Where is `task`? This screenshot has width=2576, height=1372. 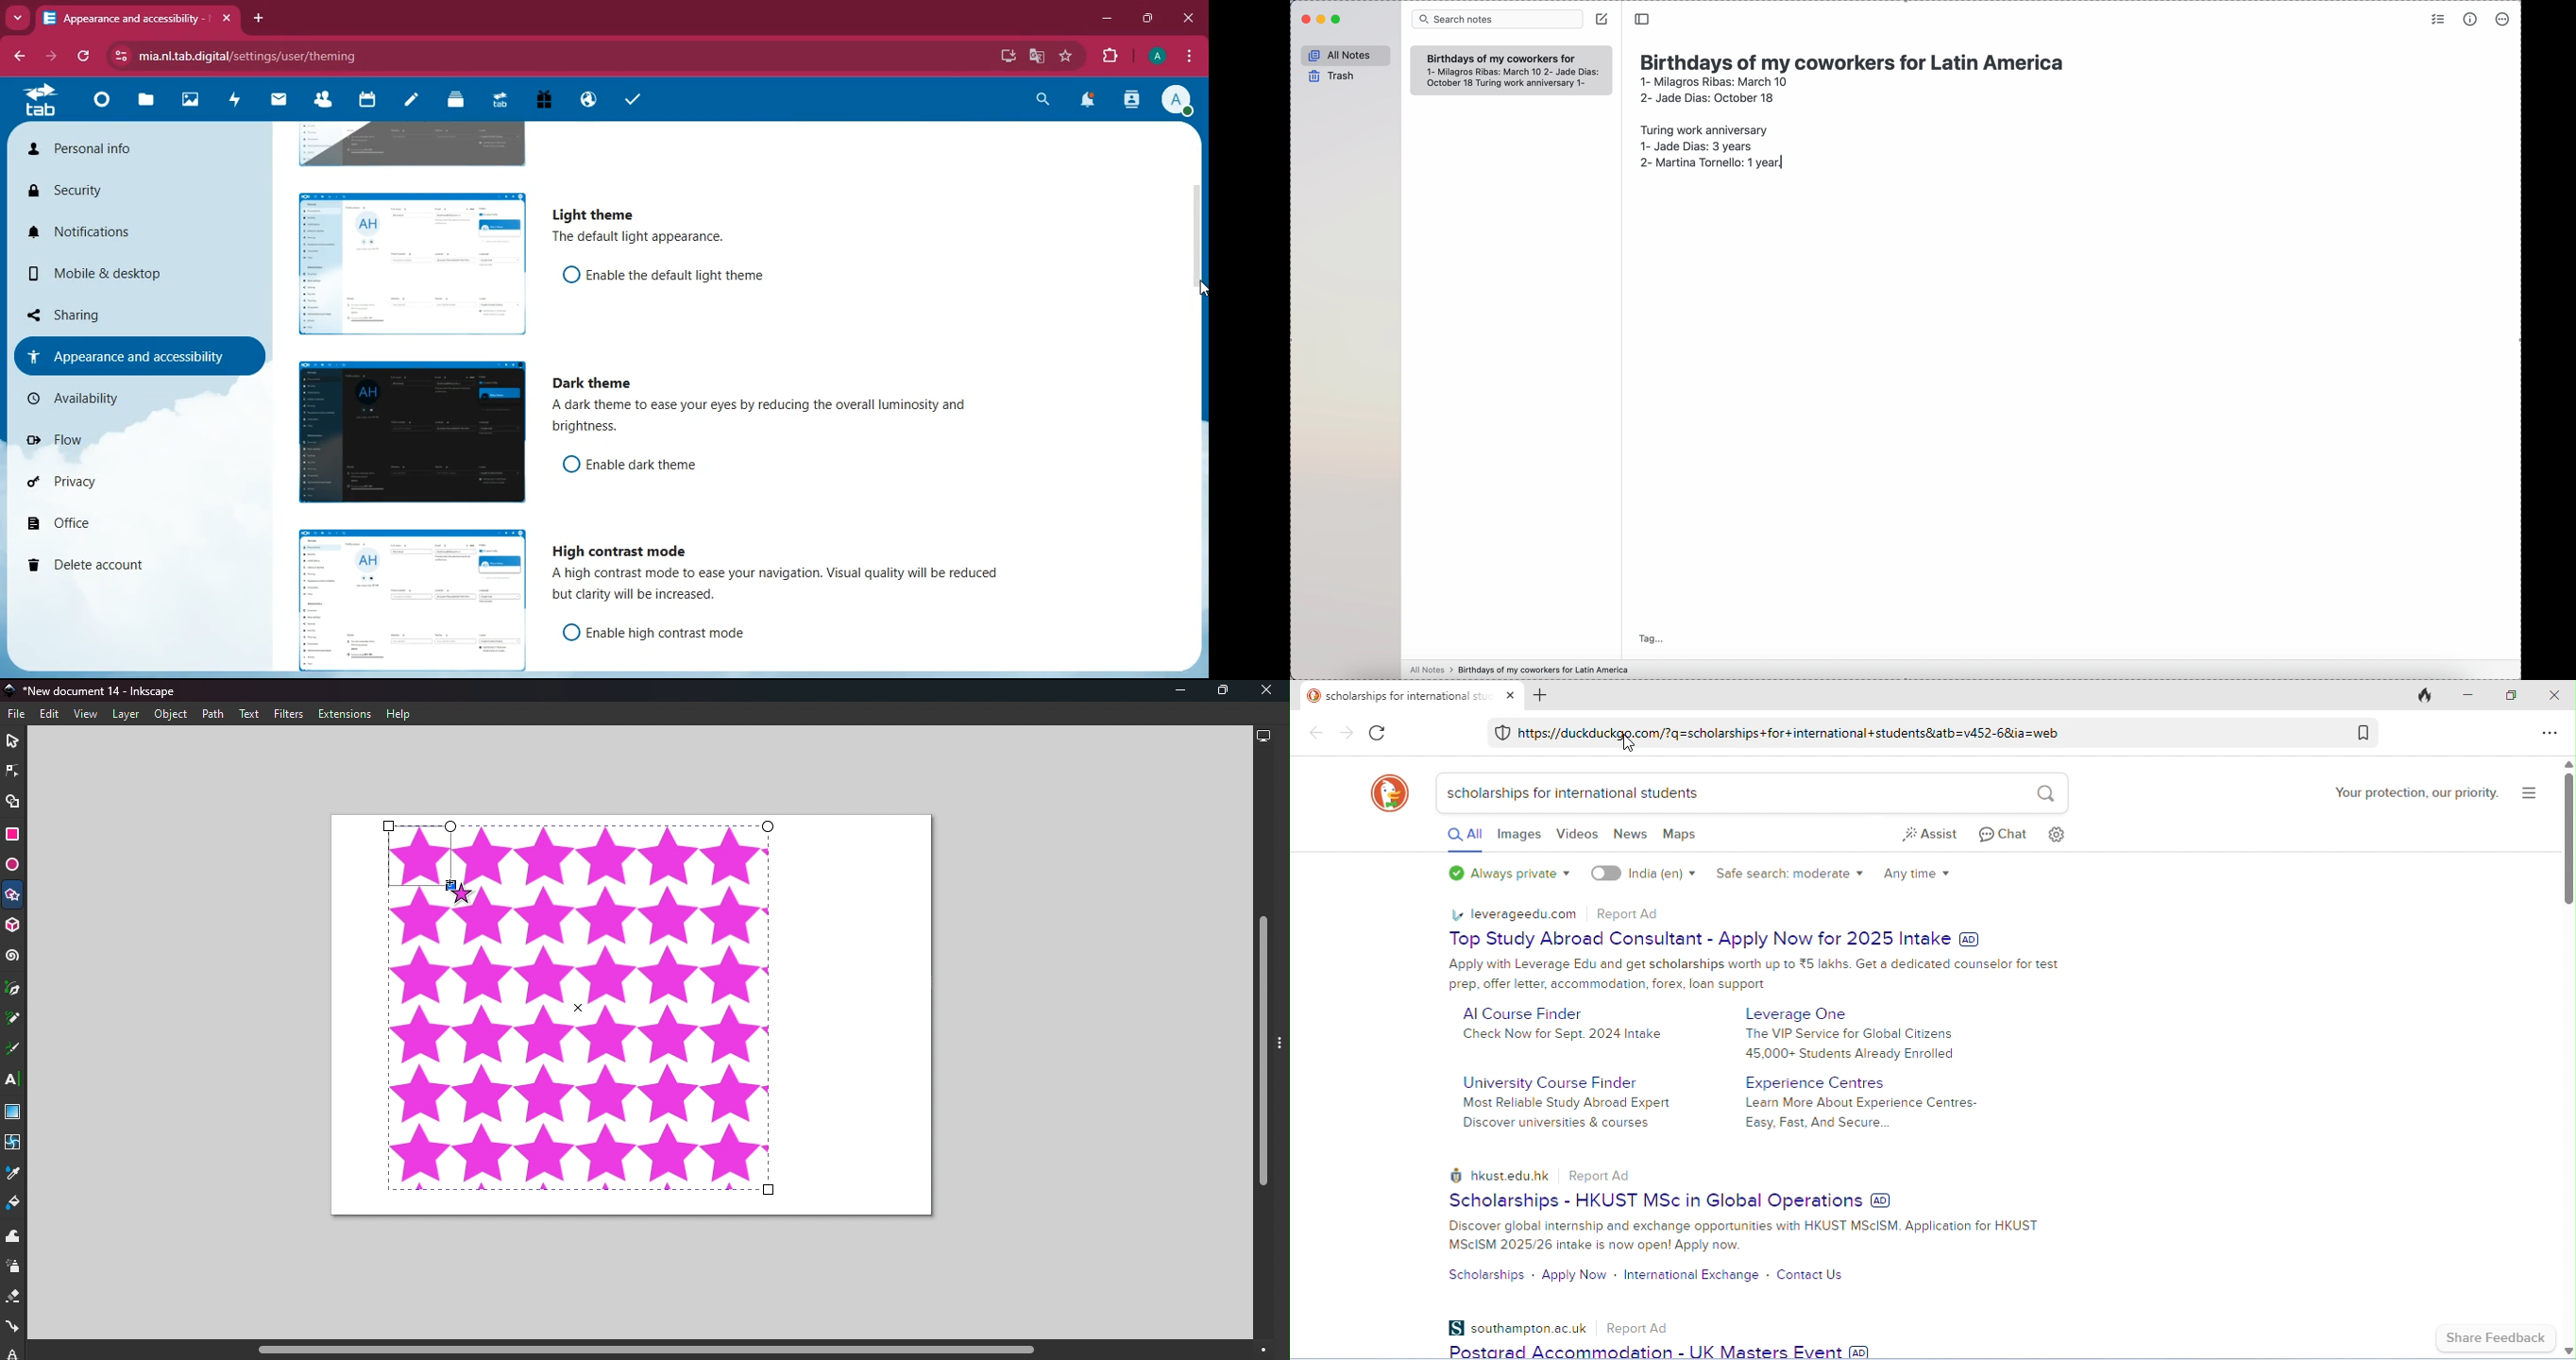
task is located at coordinates (629, 99).